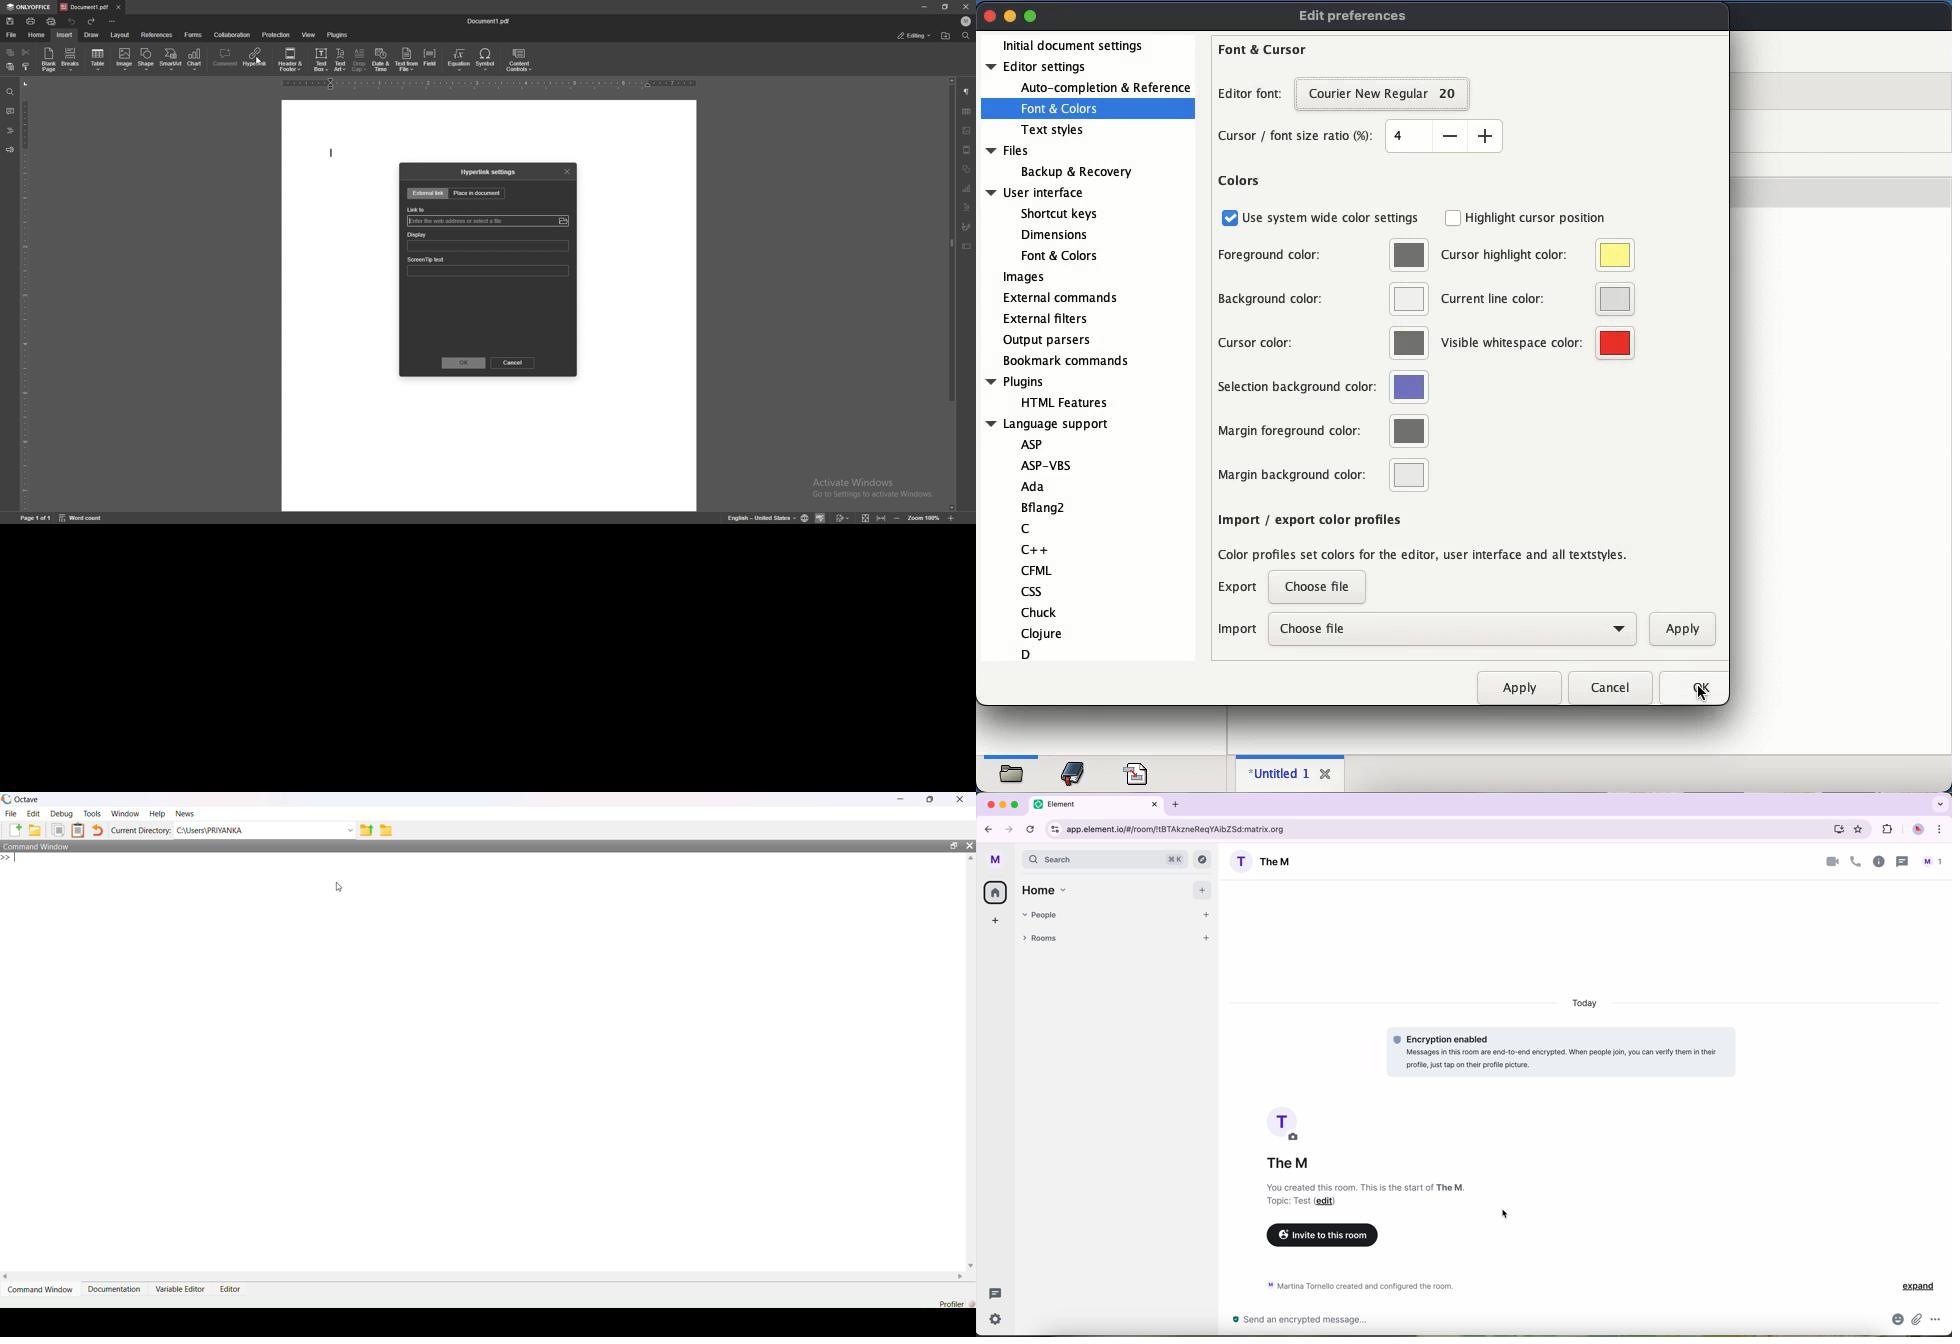 The height and width of the screenshot is (1344, 1960). I want to click on resize, so click(947, 6).